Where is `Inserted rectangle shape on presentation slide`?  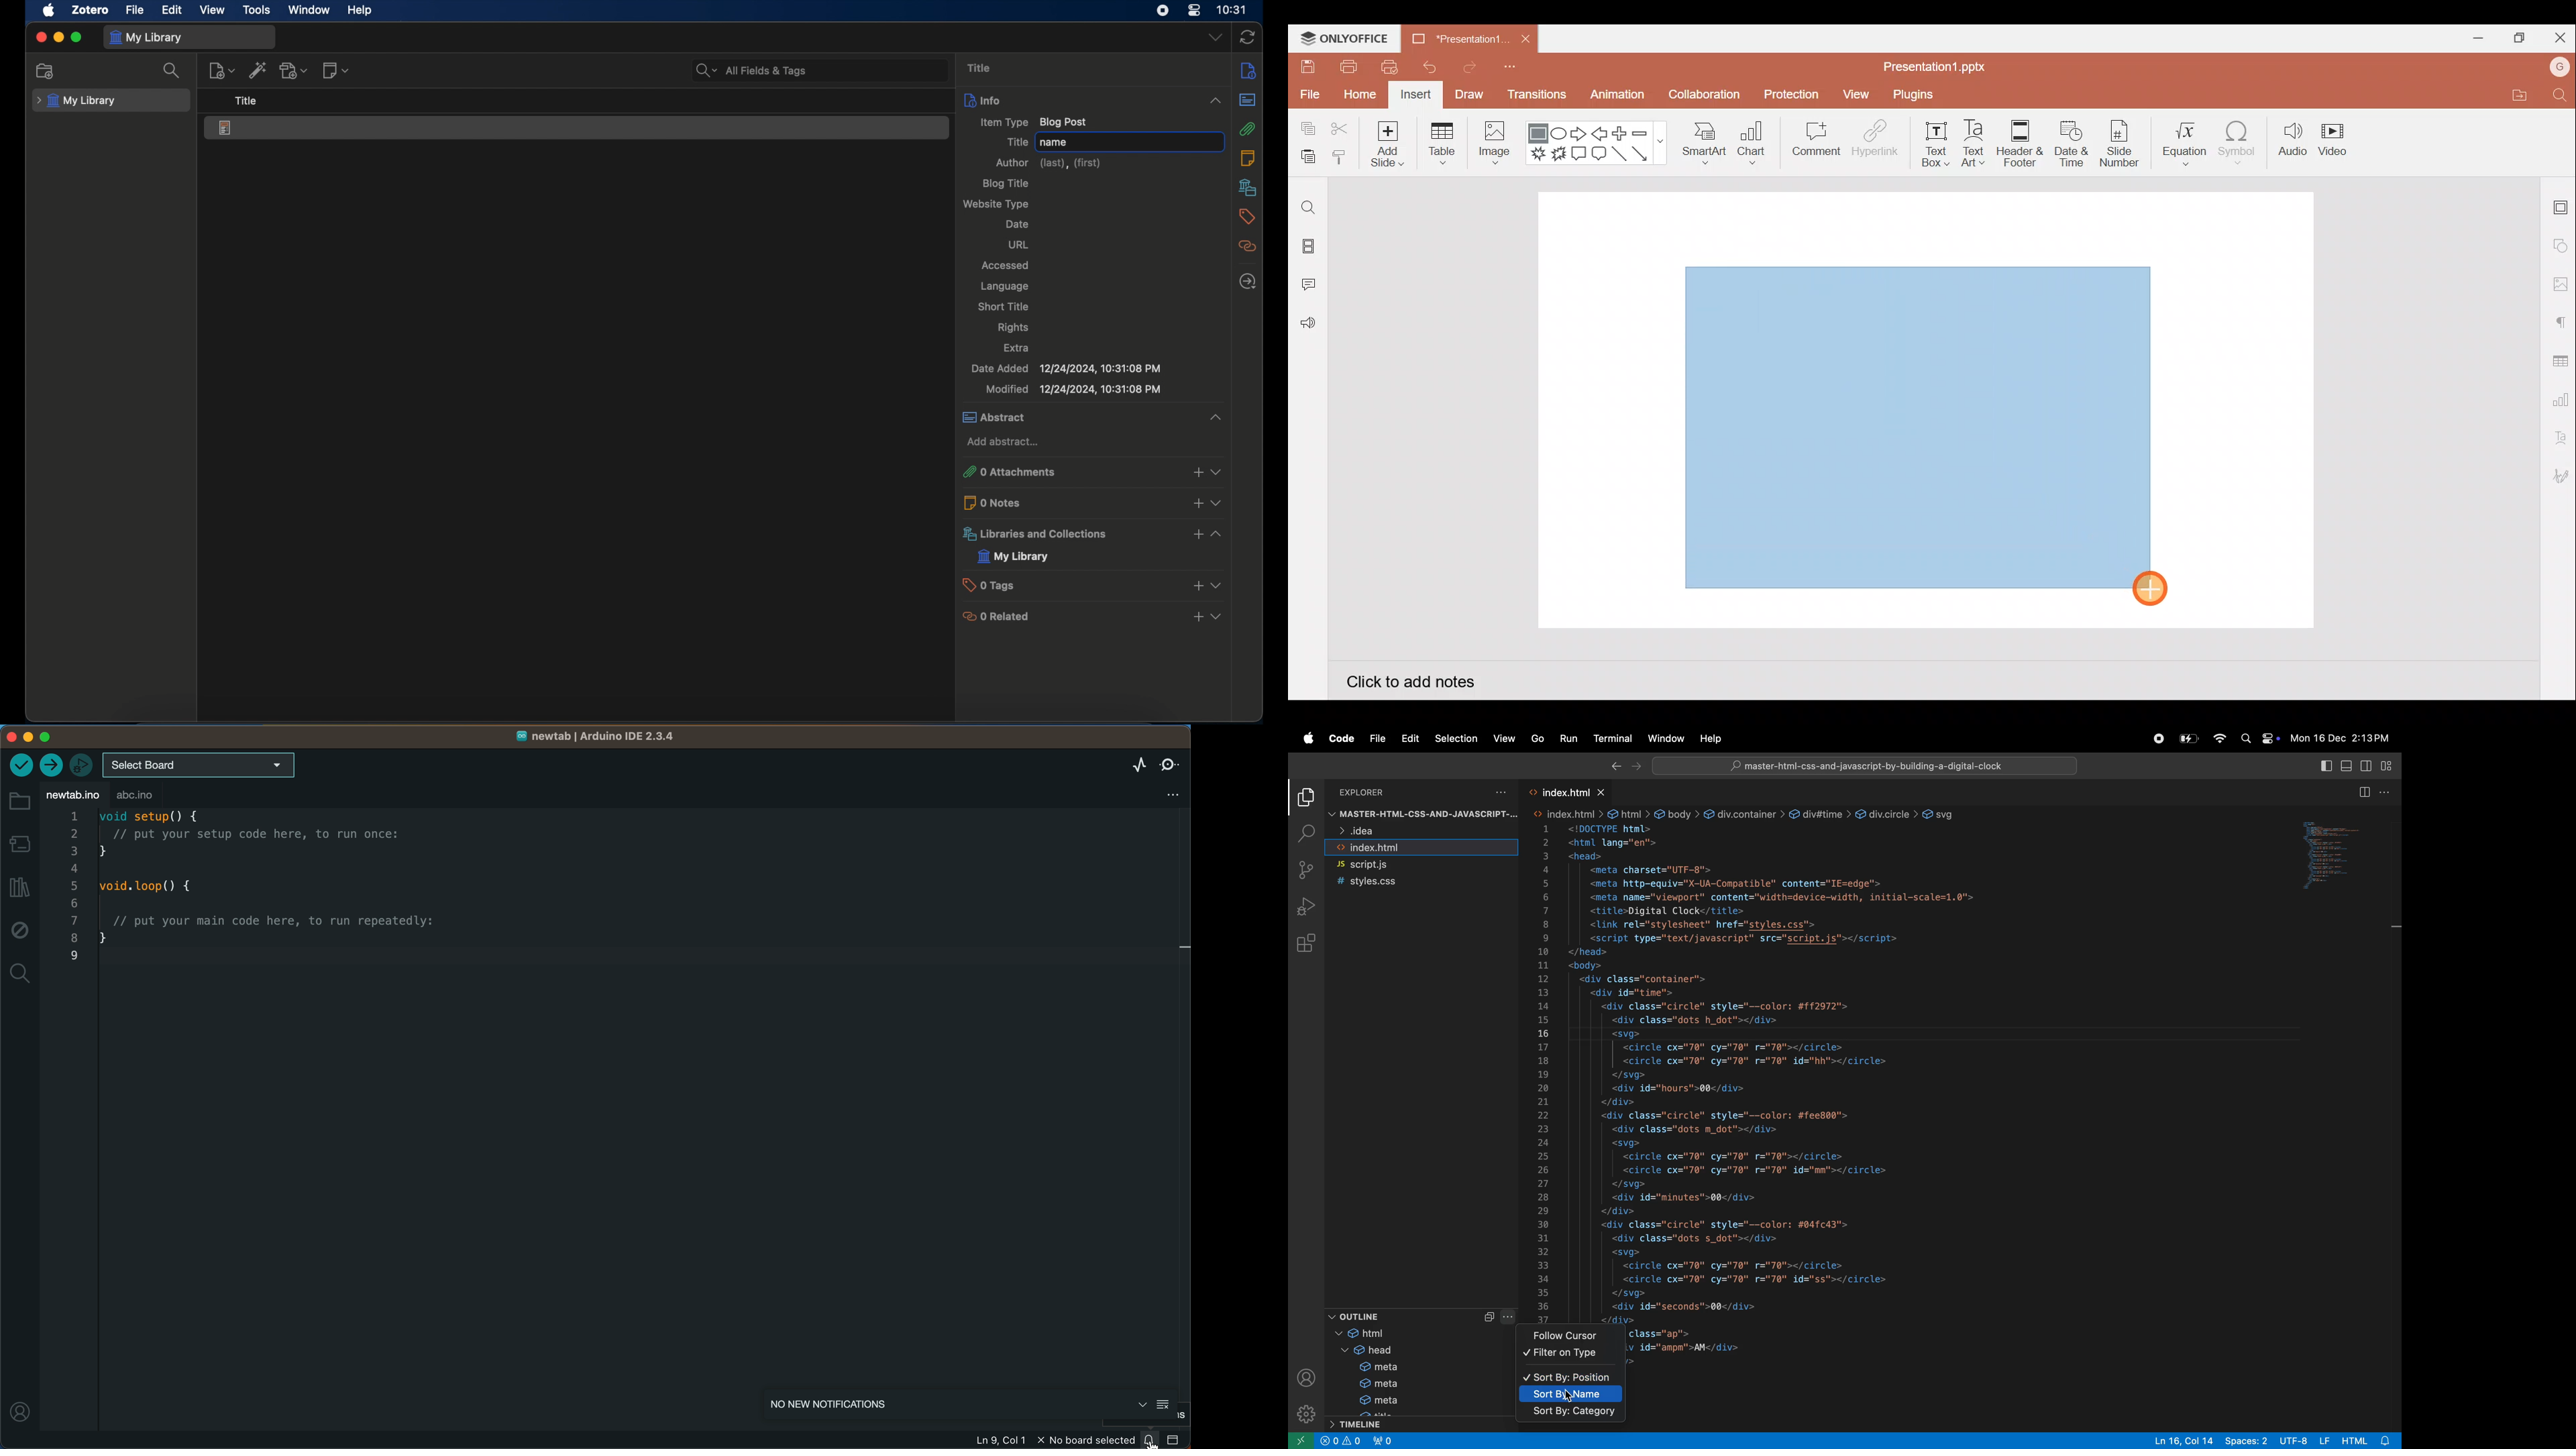
Inserted rectangle shape on presentation slide is located at coordinates (1916, 425).